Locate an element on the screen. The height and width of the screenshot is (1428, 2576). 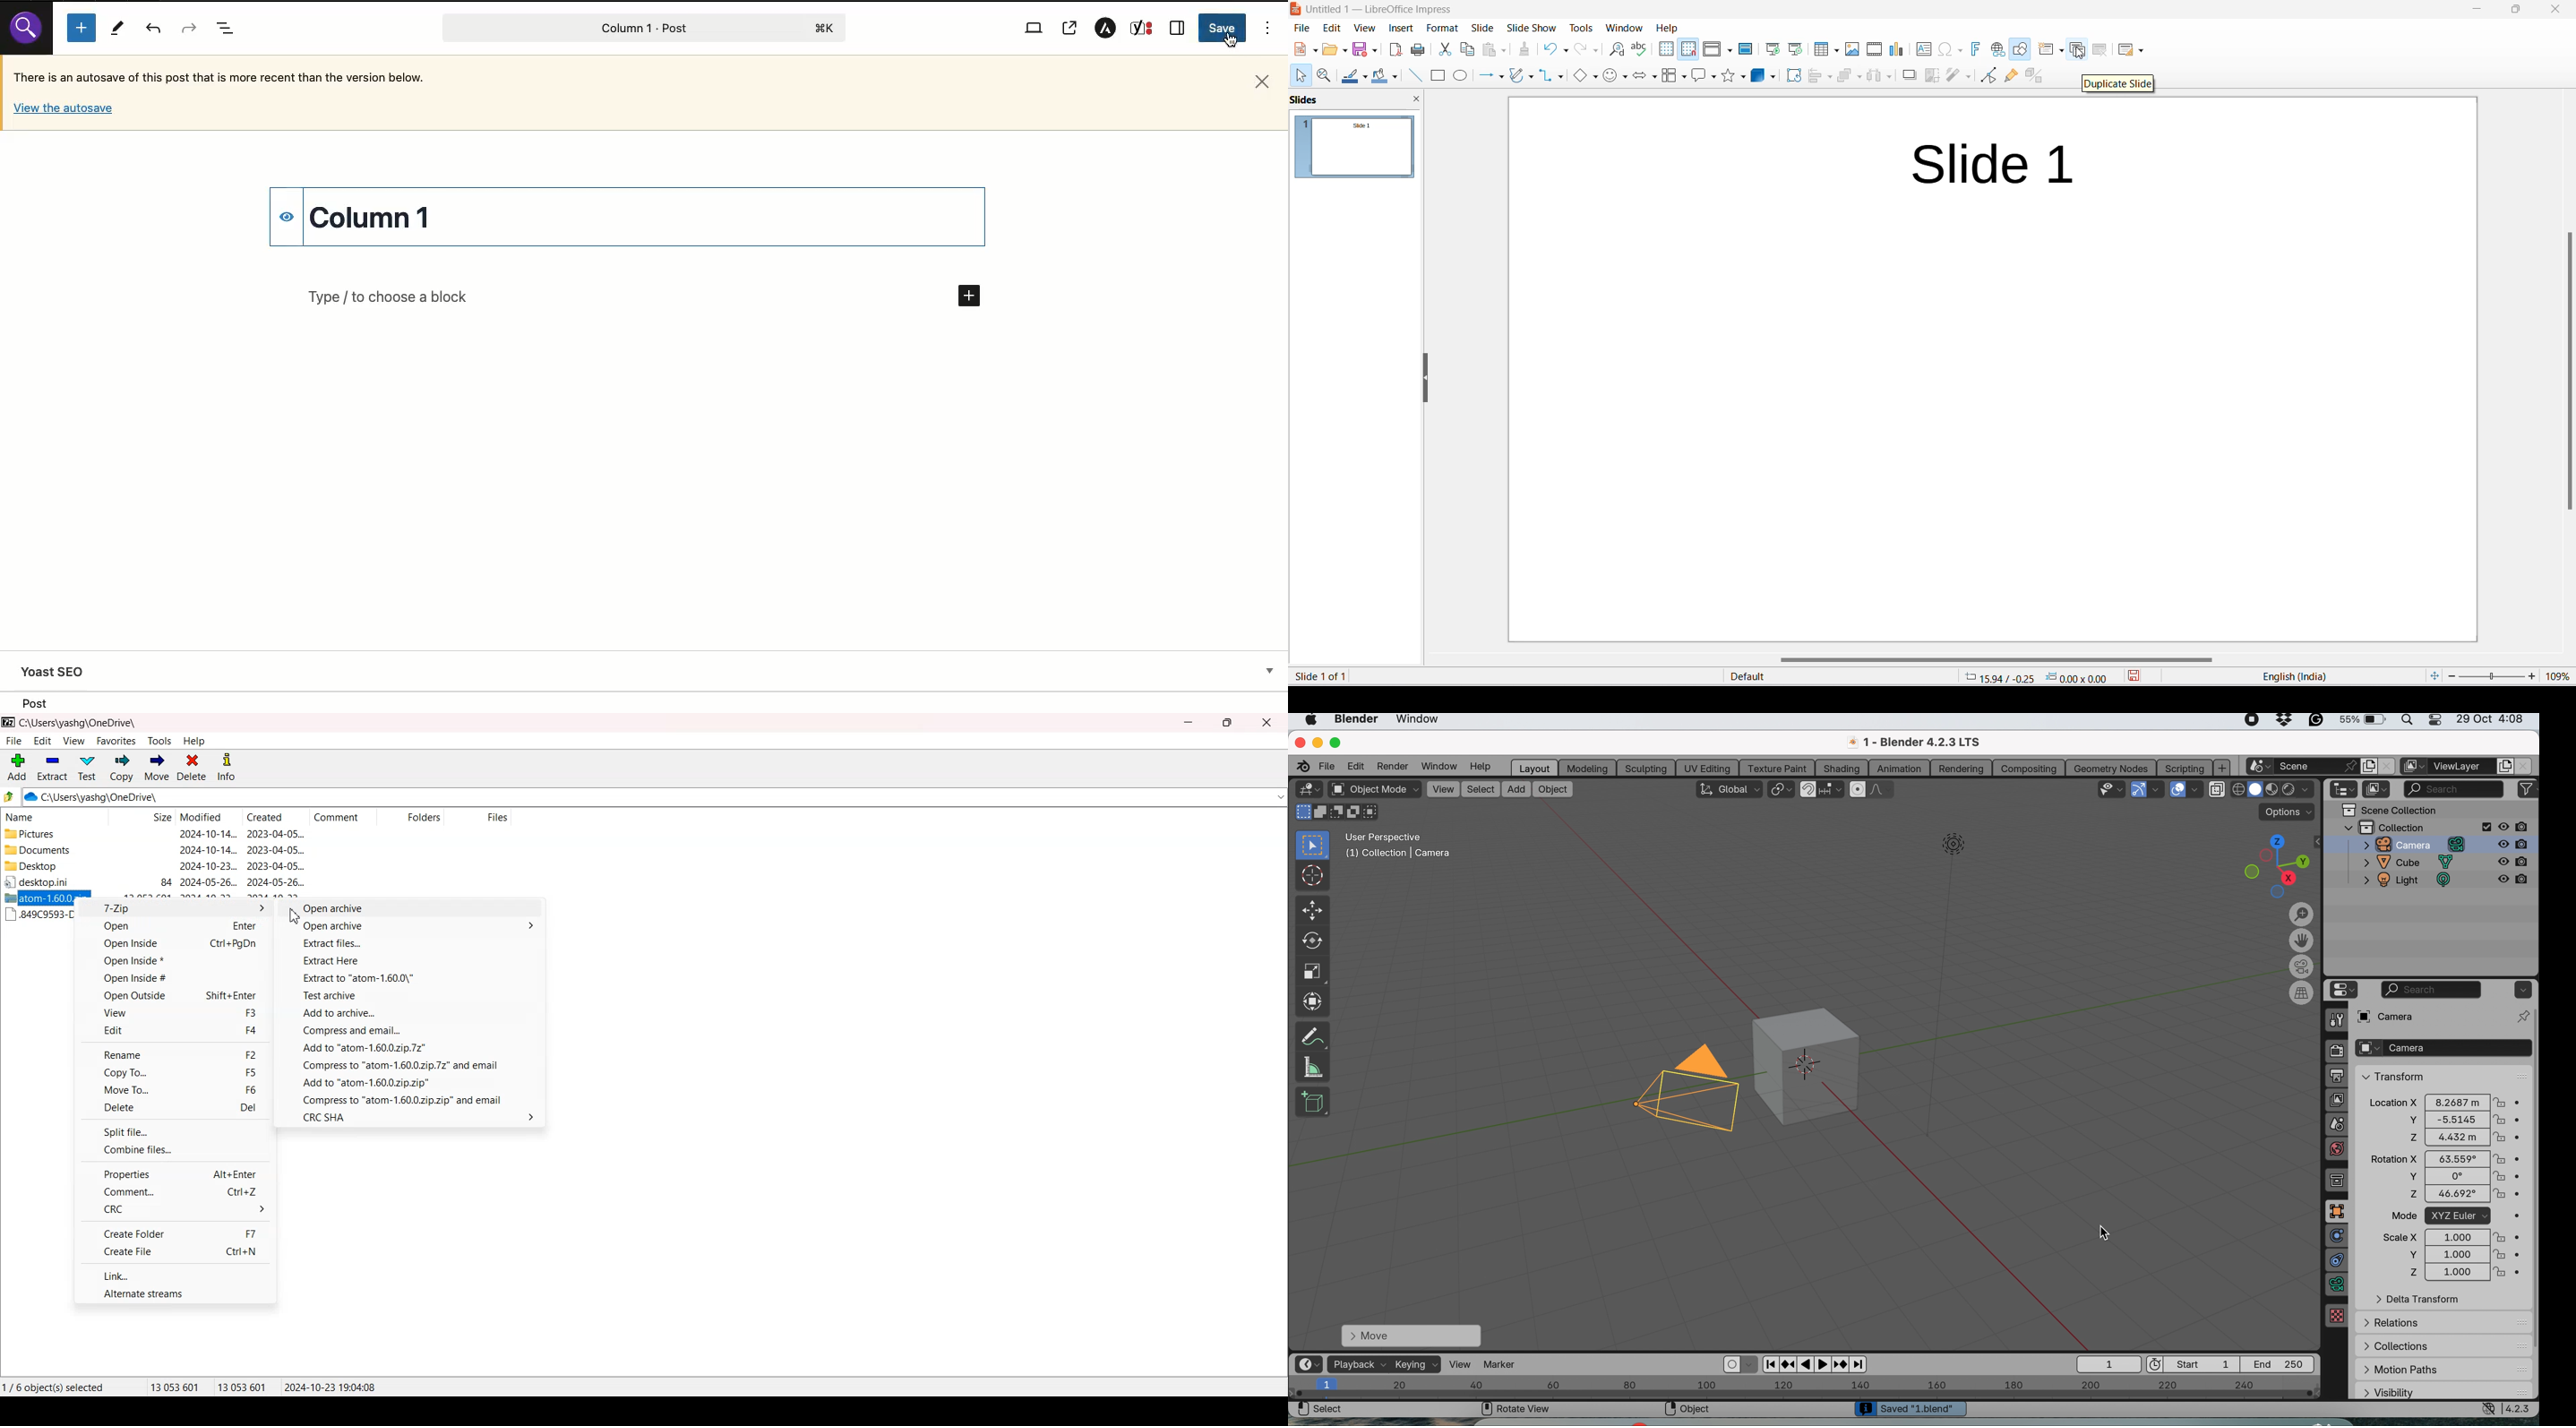
new file options is located at coordinates (1303, 48).